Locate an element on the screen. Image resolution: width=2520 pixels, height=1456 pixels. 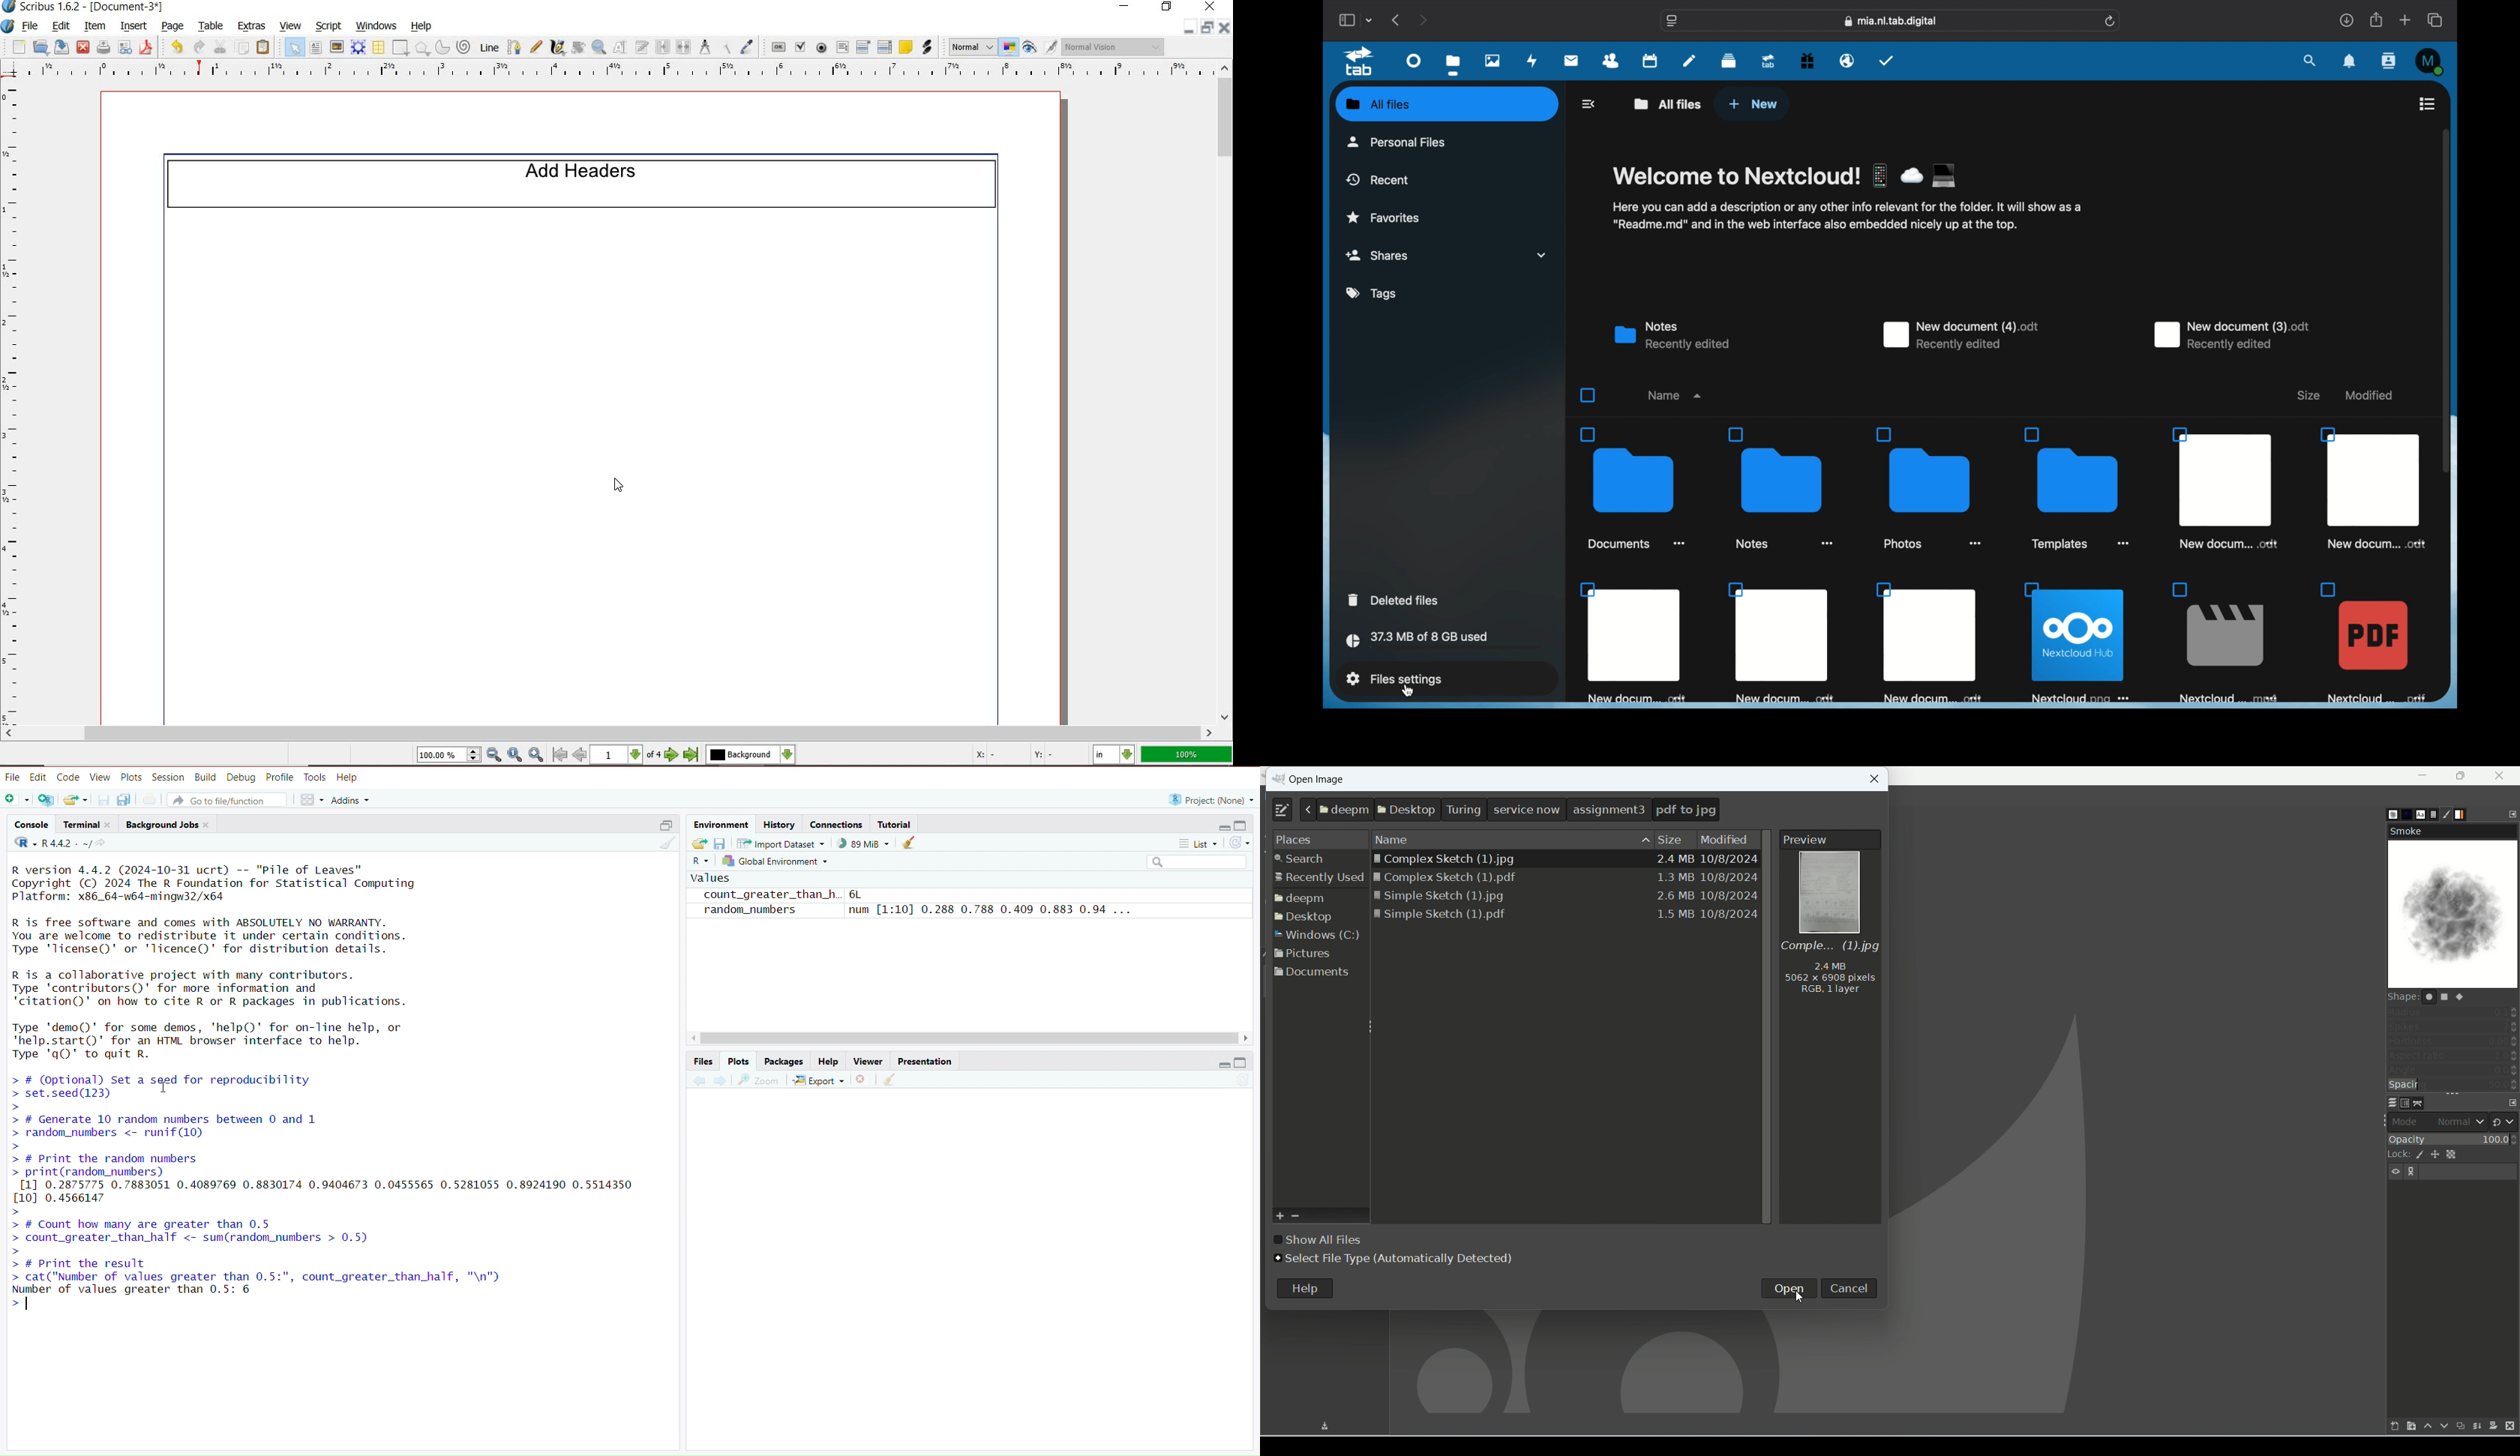
Edit is located at coordinates (39, 776).